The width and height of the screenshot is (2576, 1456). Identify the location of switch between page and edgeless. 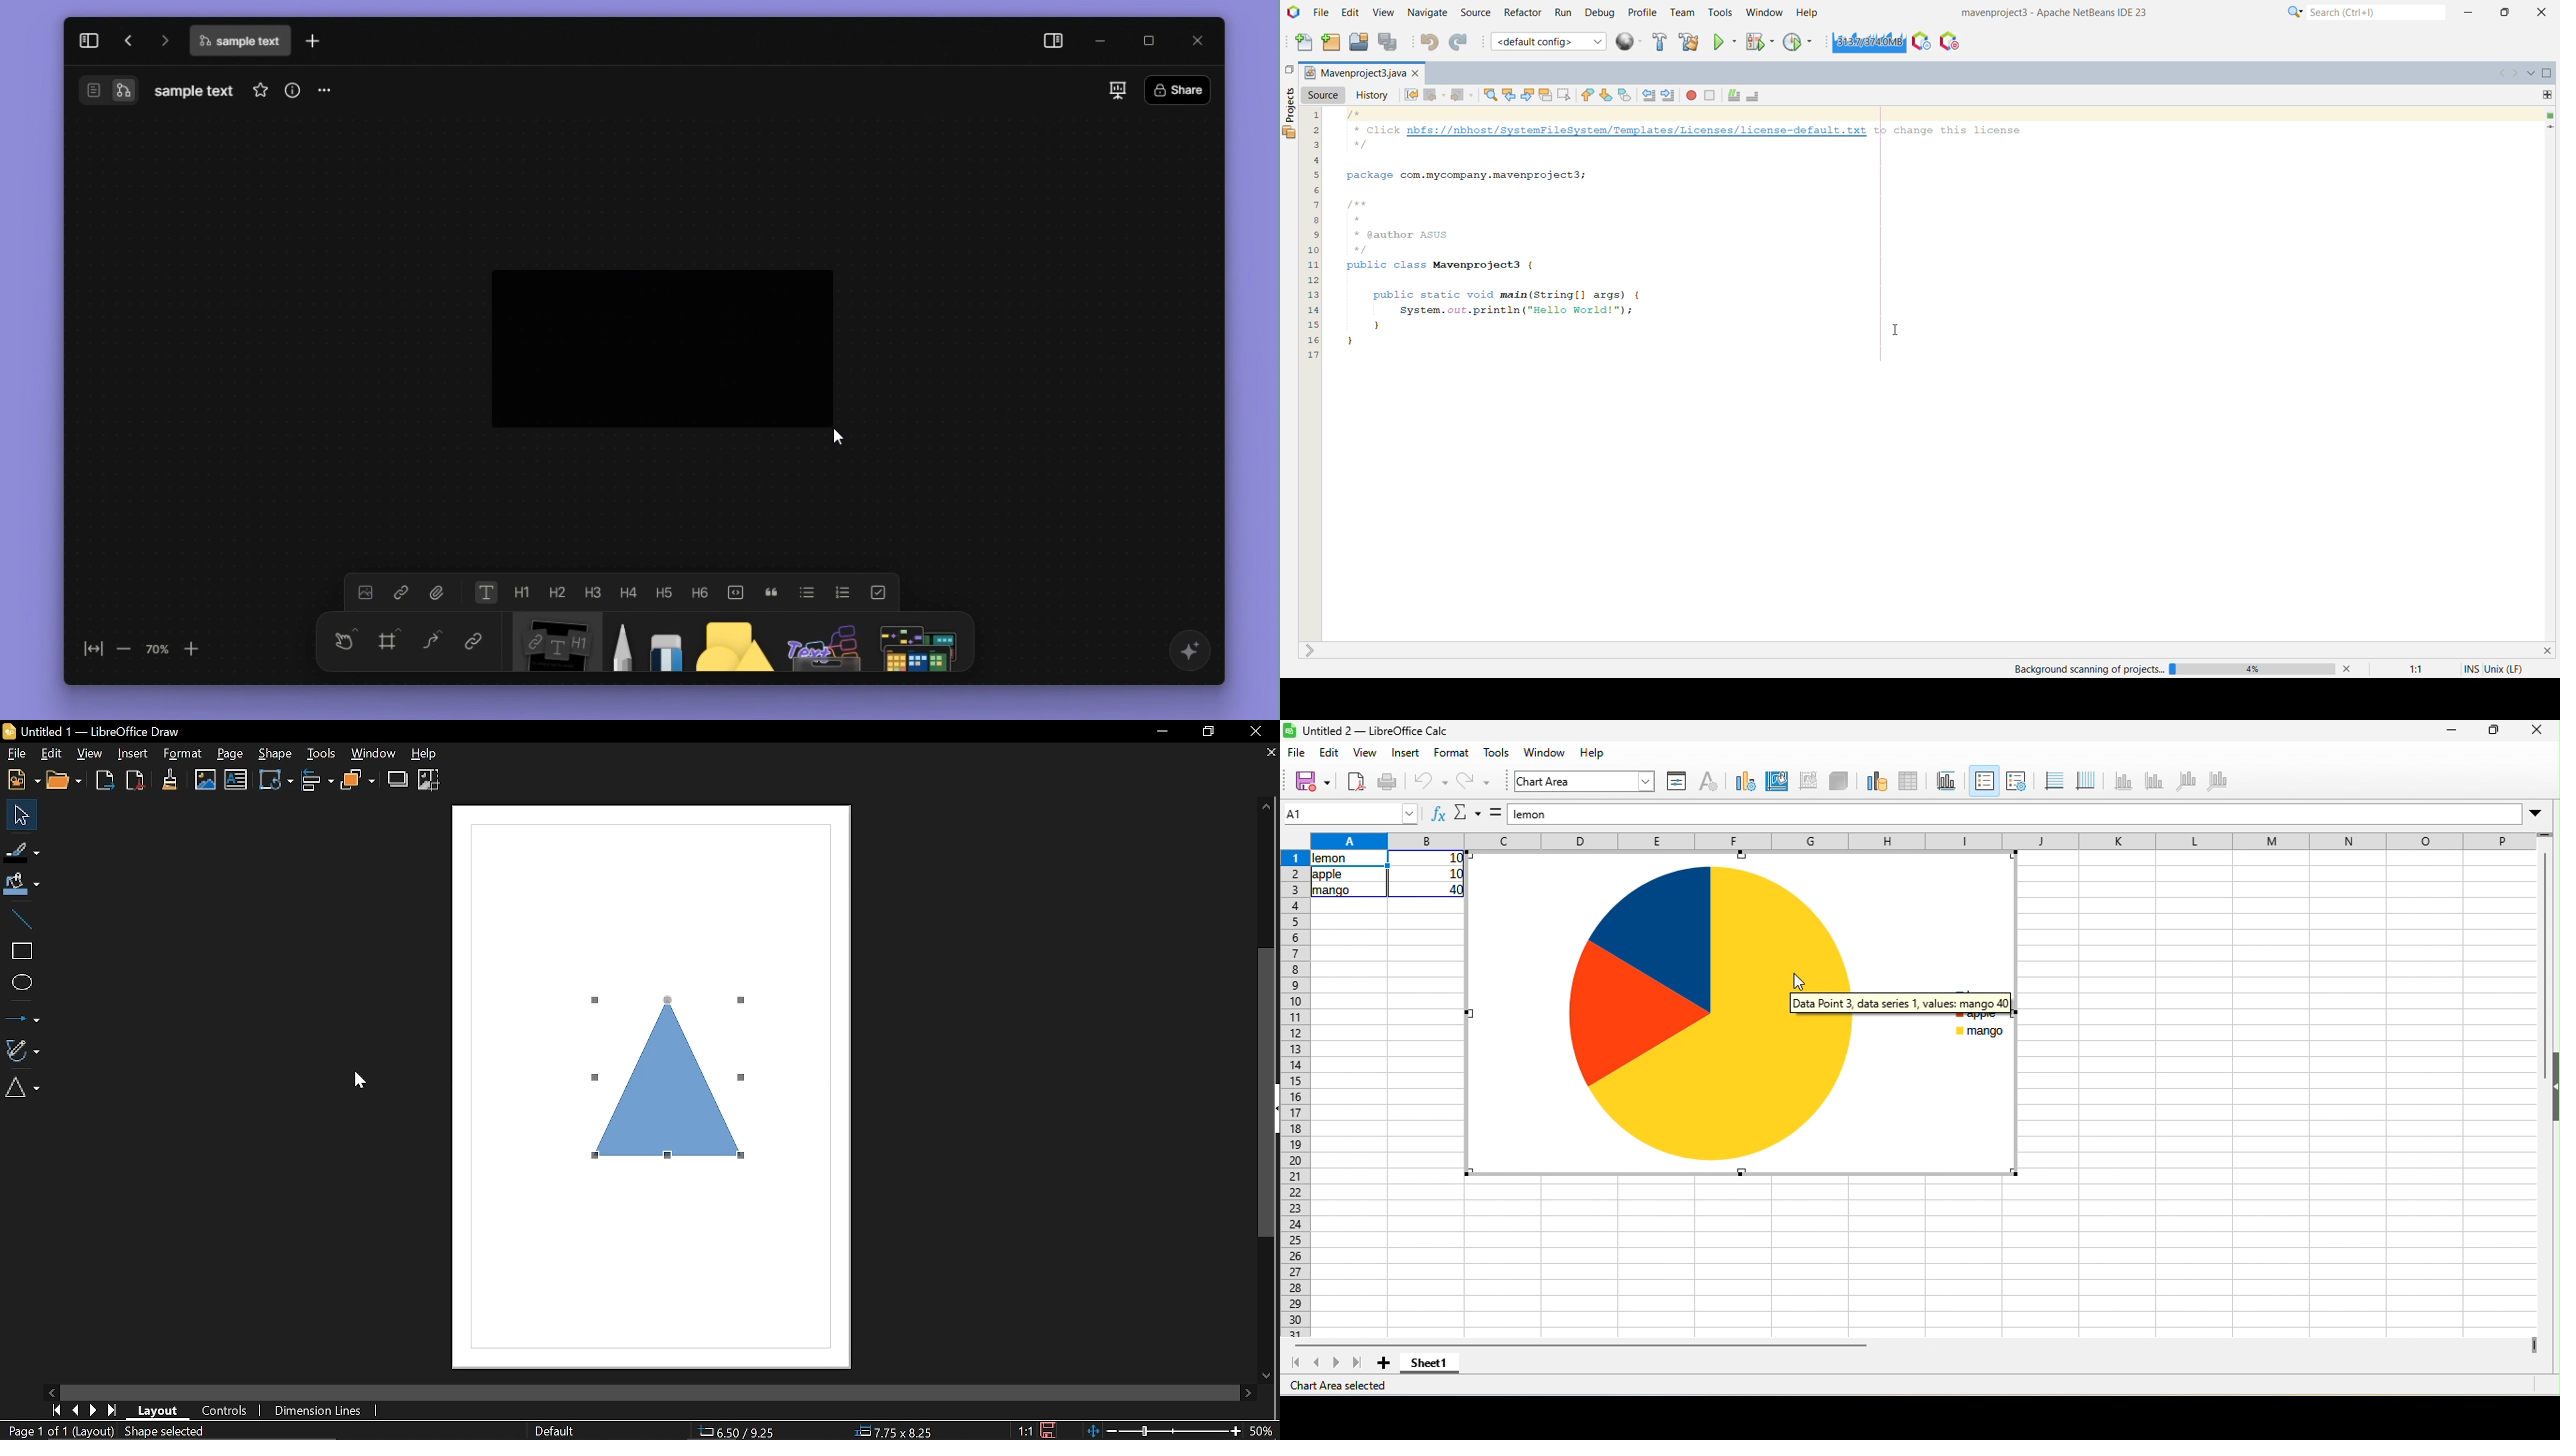
(108, 92).